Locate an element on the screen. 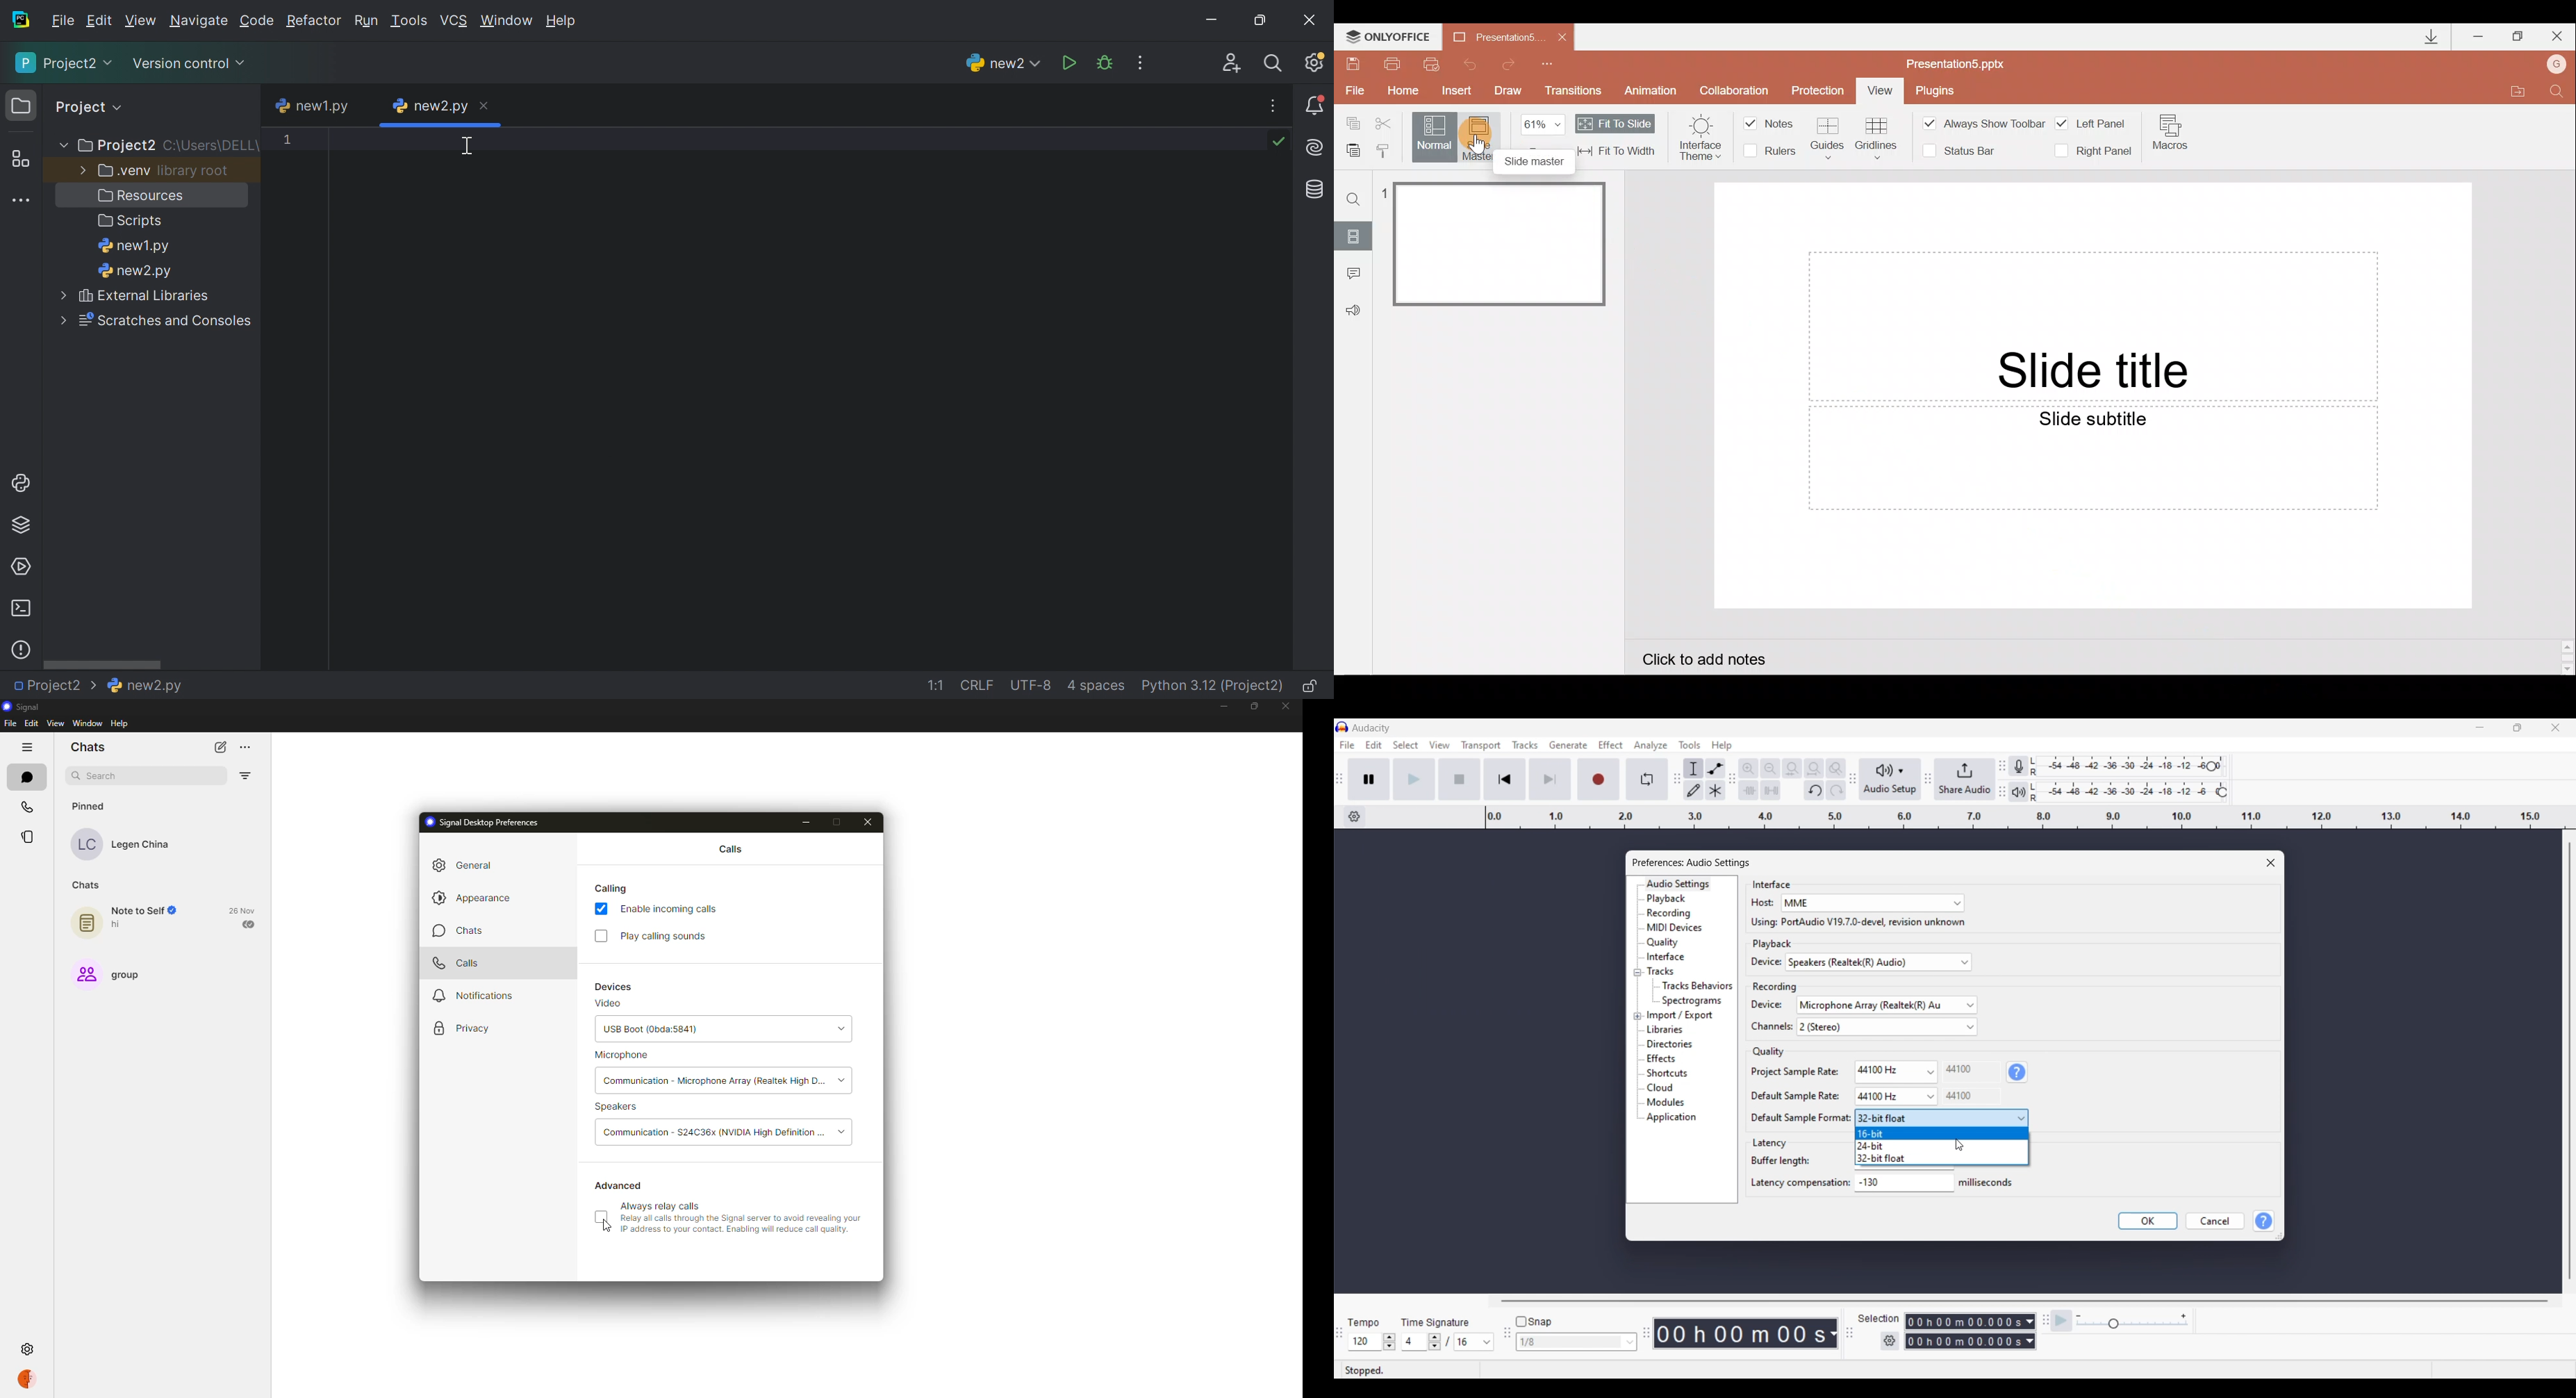 Image resolution: width=2576 pixels, height=1400 pixels. Save is located at coordinates (1353, 62).